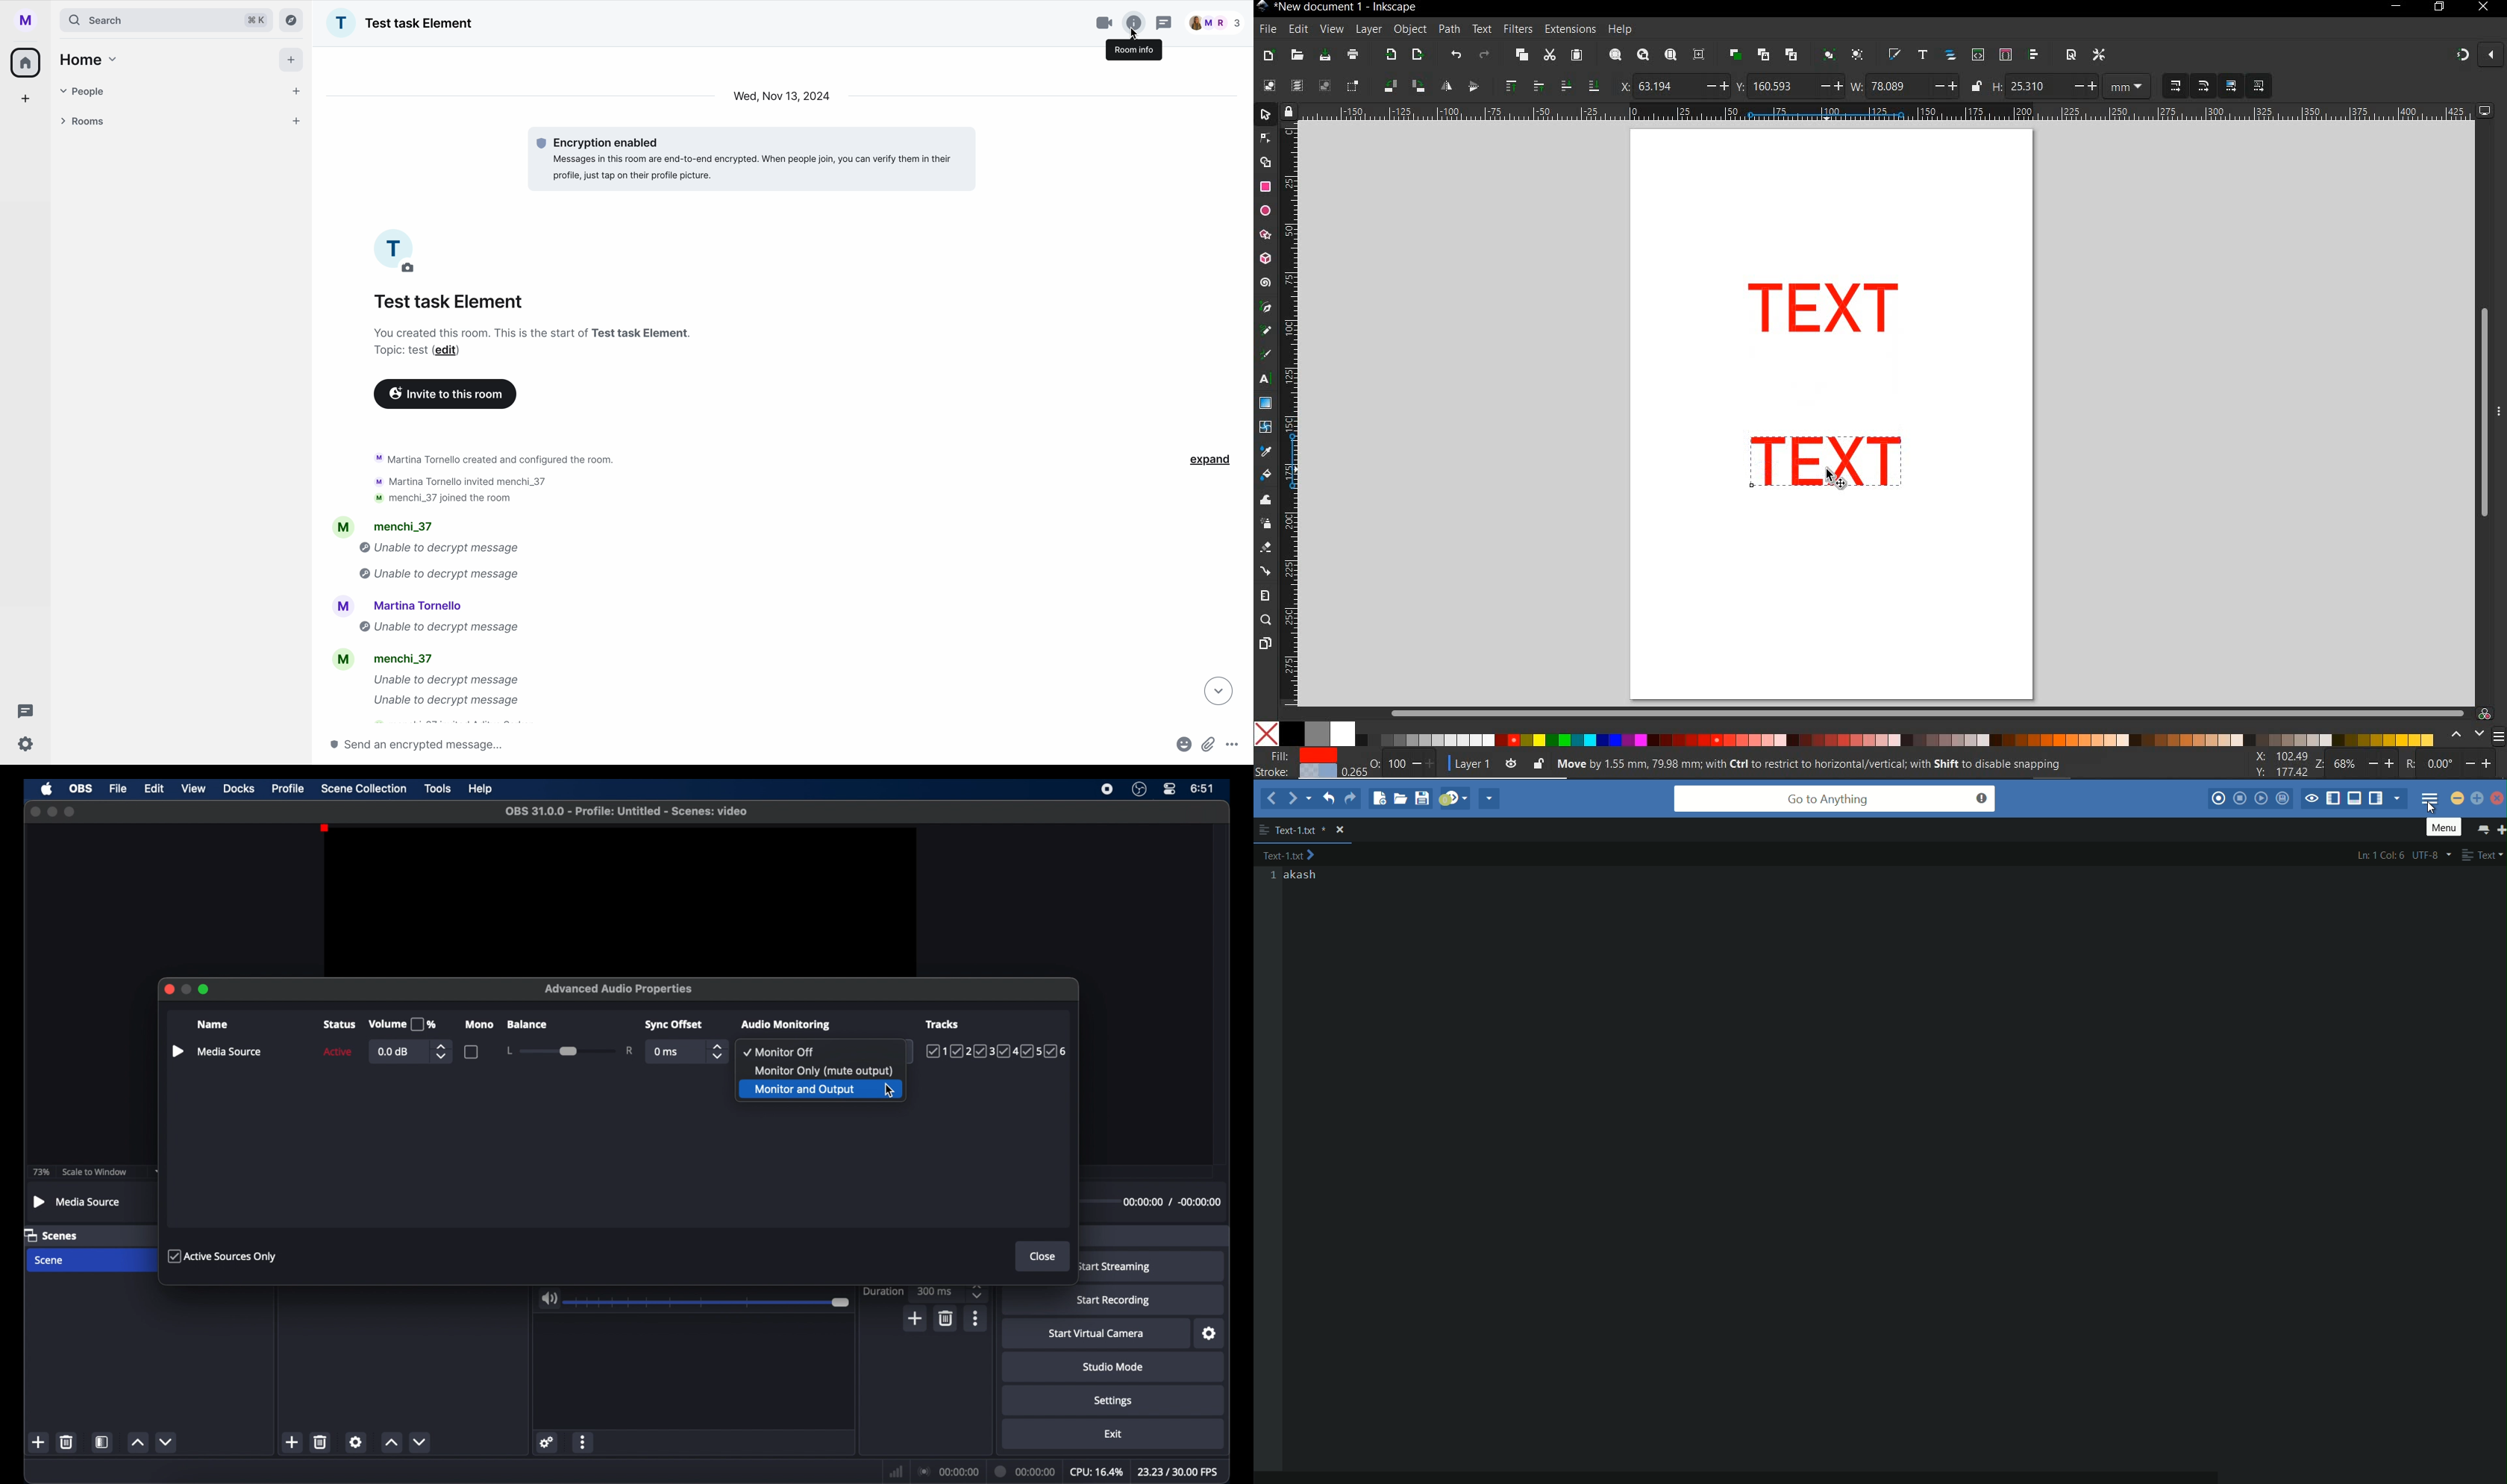 The image size is (2520, 1484). What do you see at coordinates (2378, 797) in the screenshot?
I see `show/hide right panel` at bounding box center [2378, 797].